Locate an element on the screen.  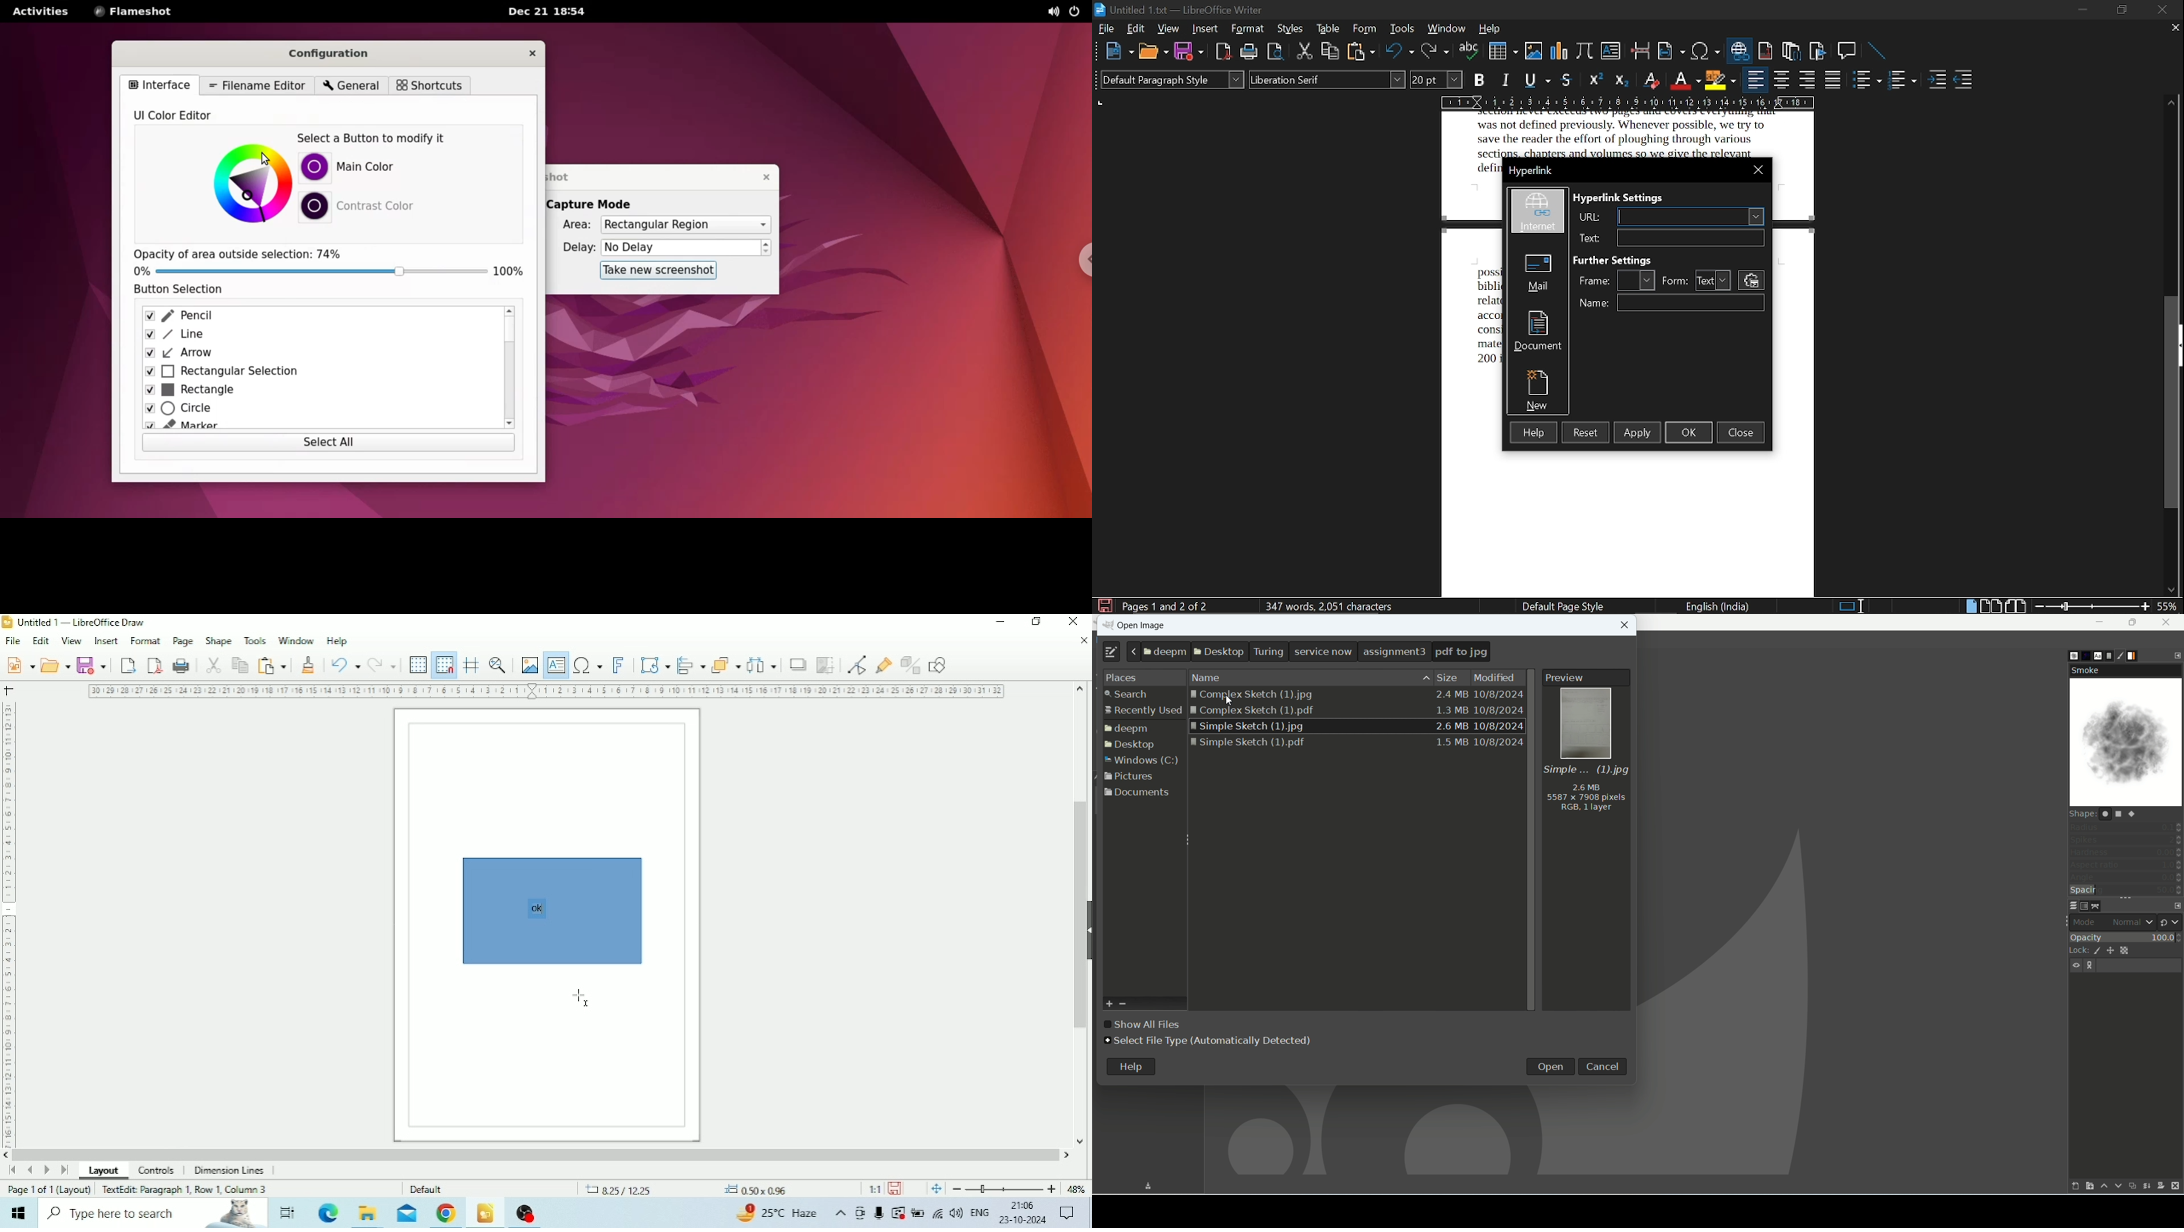
places is located at coordinates (1141, 675).